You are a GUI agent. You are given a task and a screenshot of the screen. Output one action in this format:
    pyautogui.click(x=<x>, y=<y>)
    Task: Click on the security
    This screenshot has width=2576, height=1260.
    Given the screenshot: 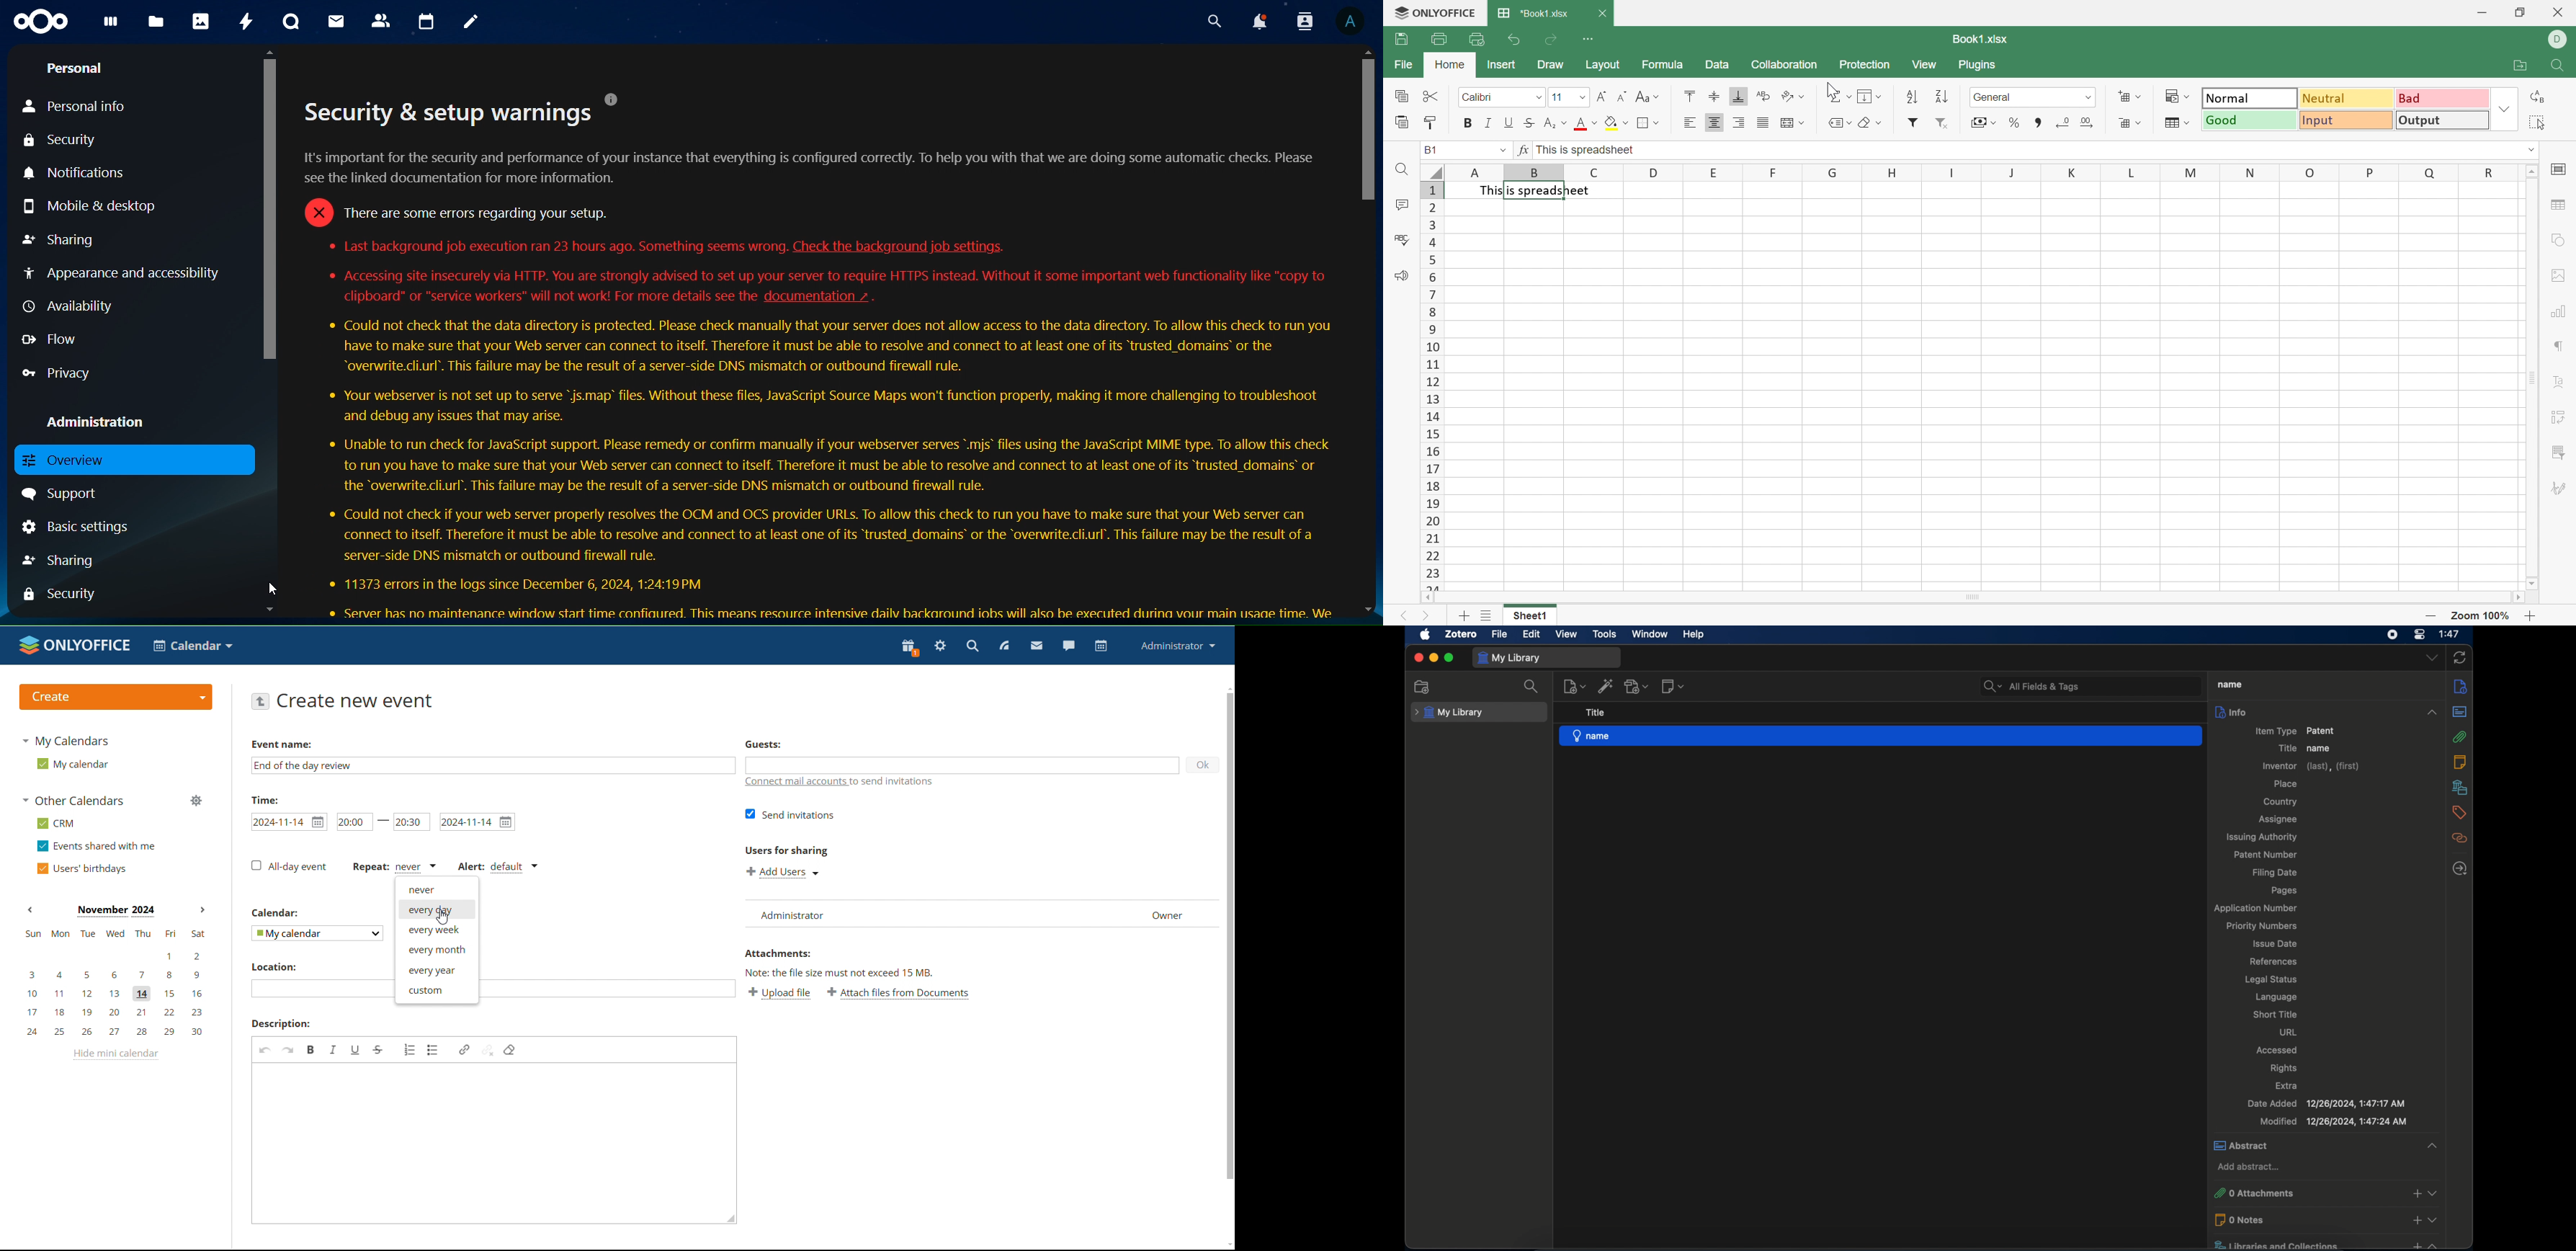 What is the action you would take?
    pyautogui.click(x=62, y=137)
    